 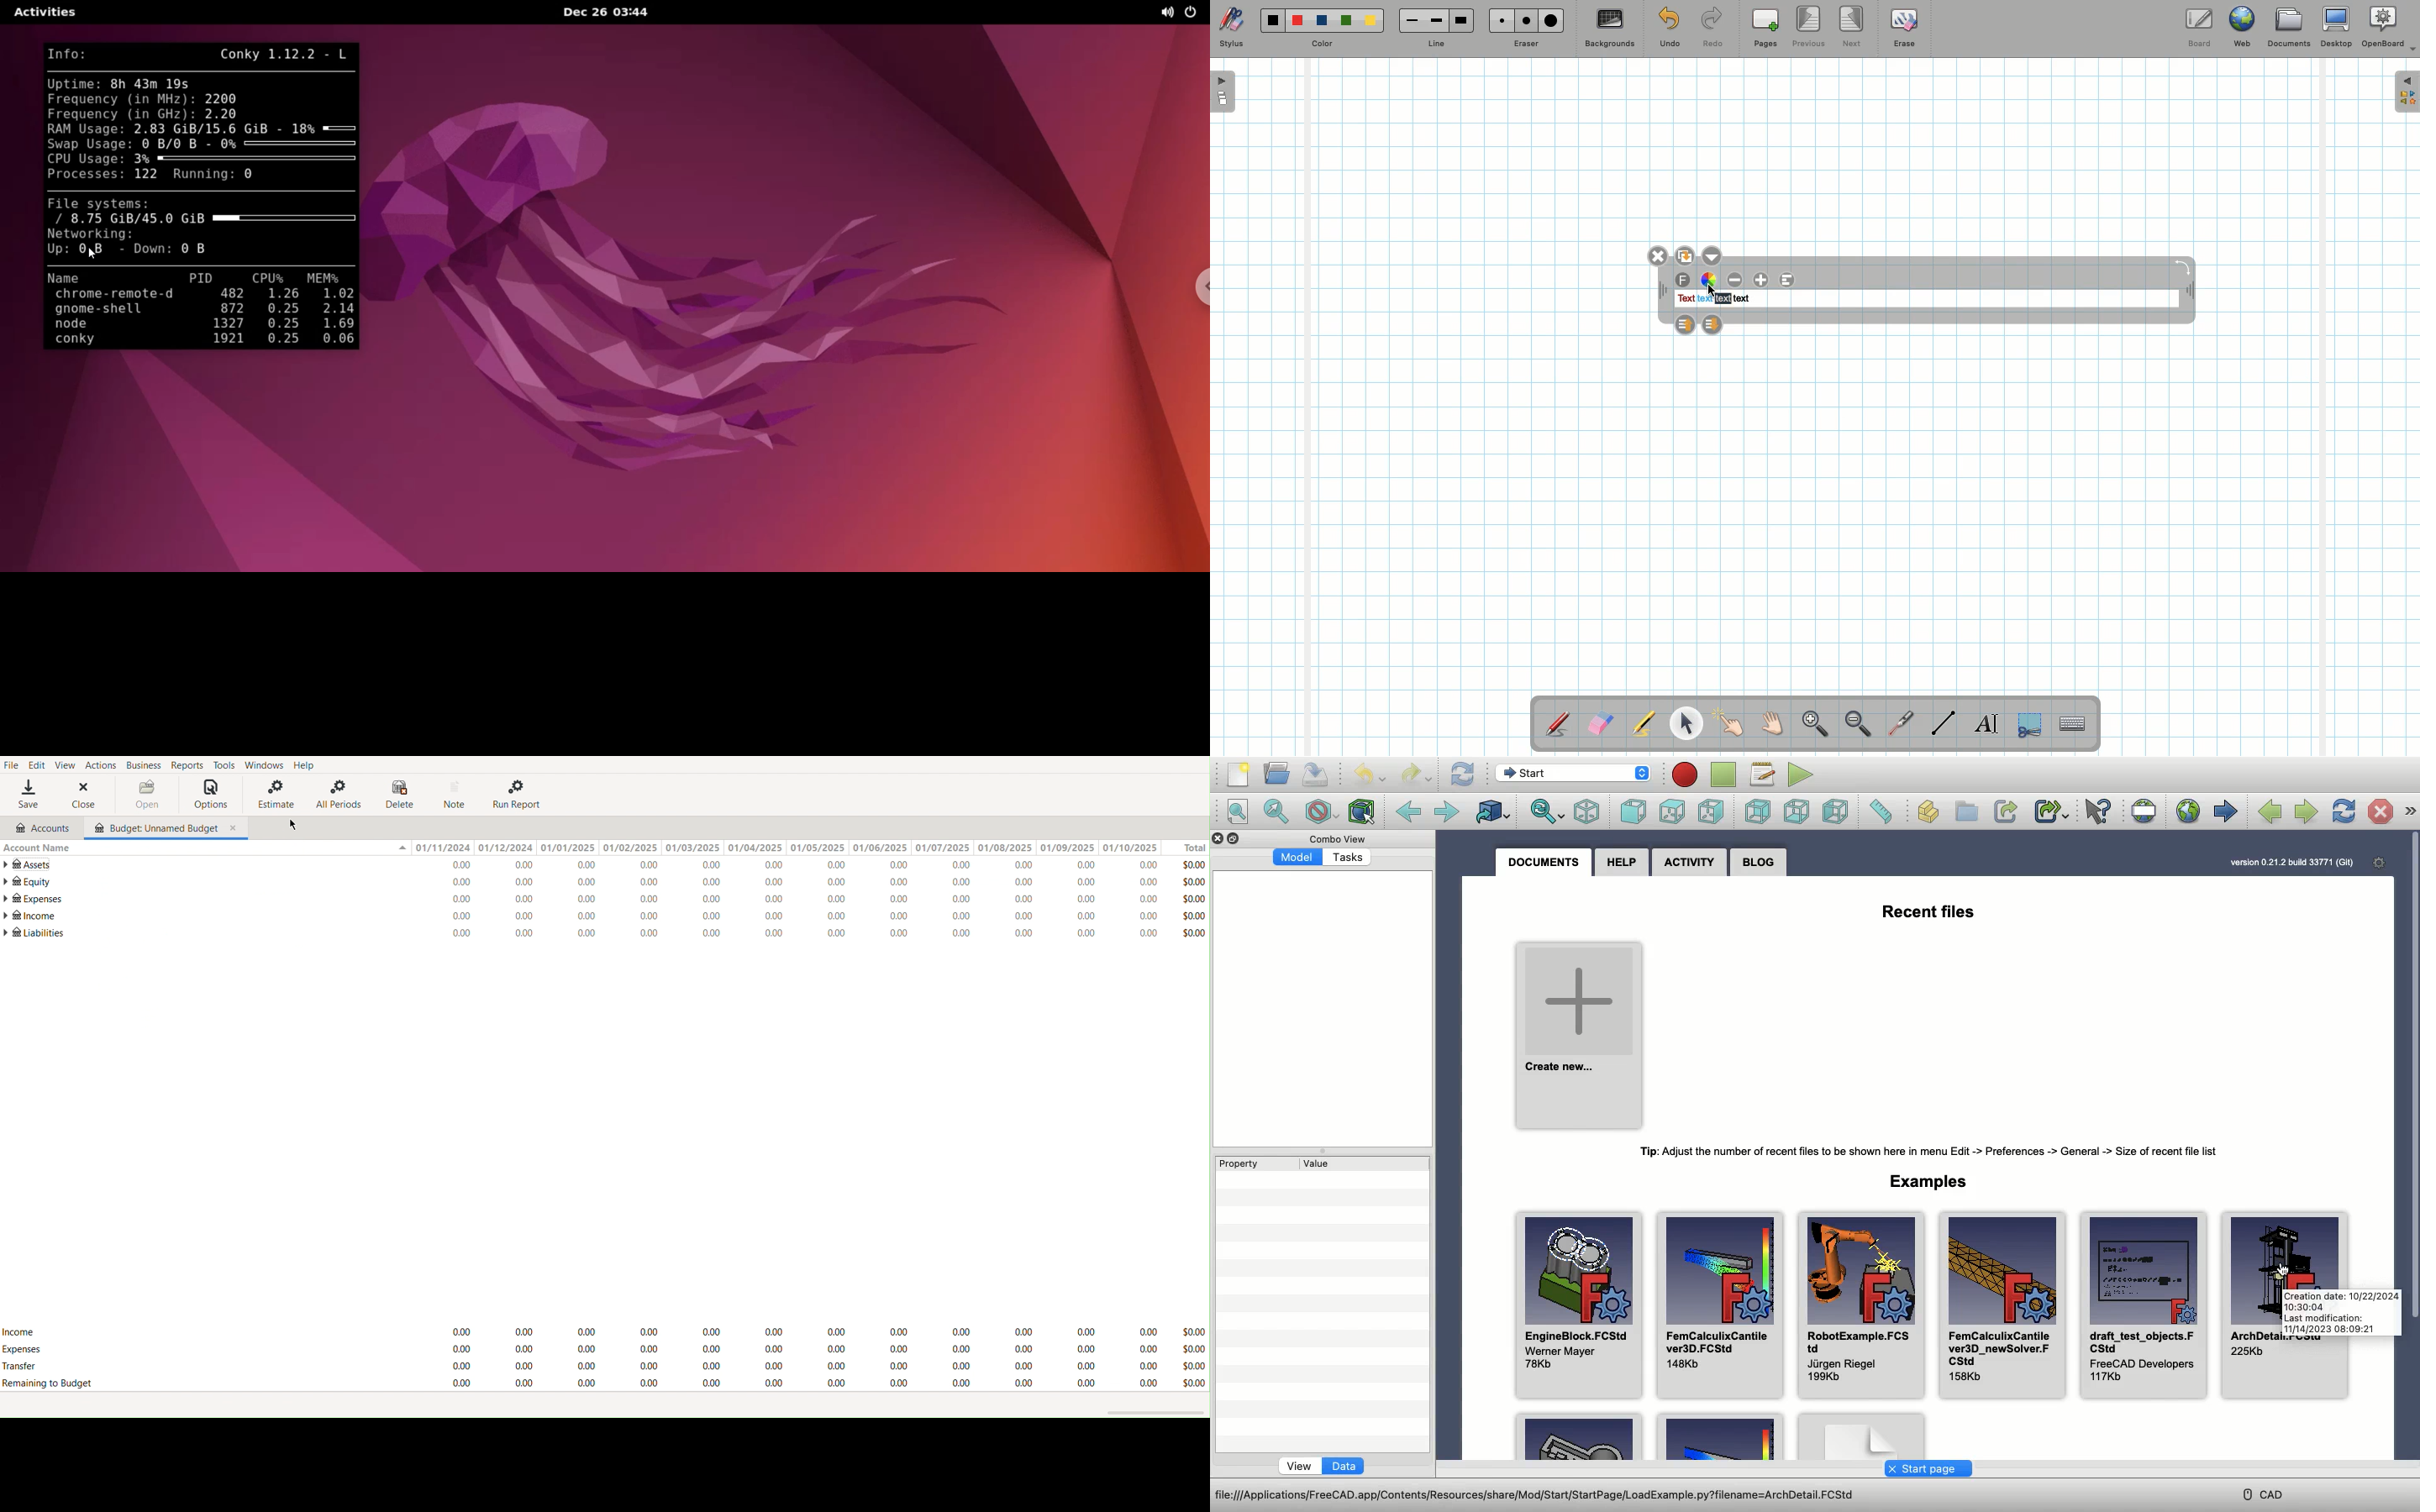 What do you see at coordinates (1618, 861) in the screenshot?
I see `Help` at bounding box center [1618, 861].